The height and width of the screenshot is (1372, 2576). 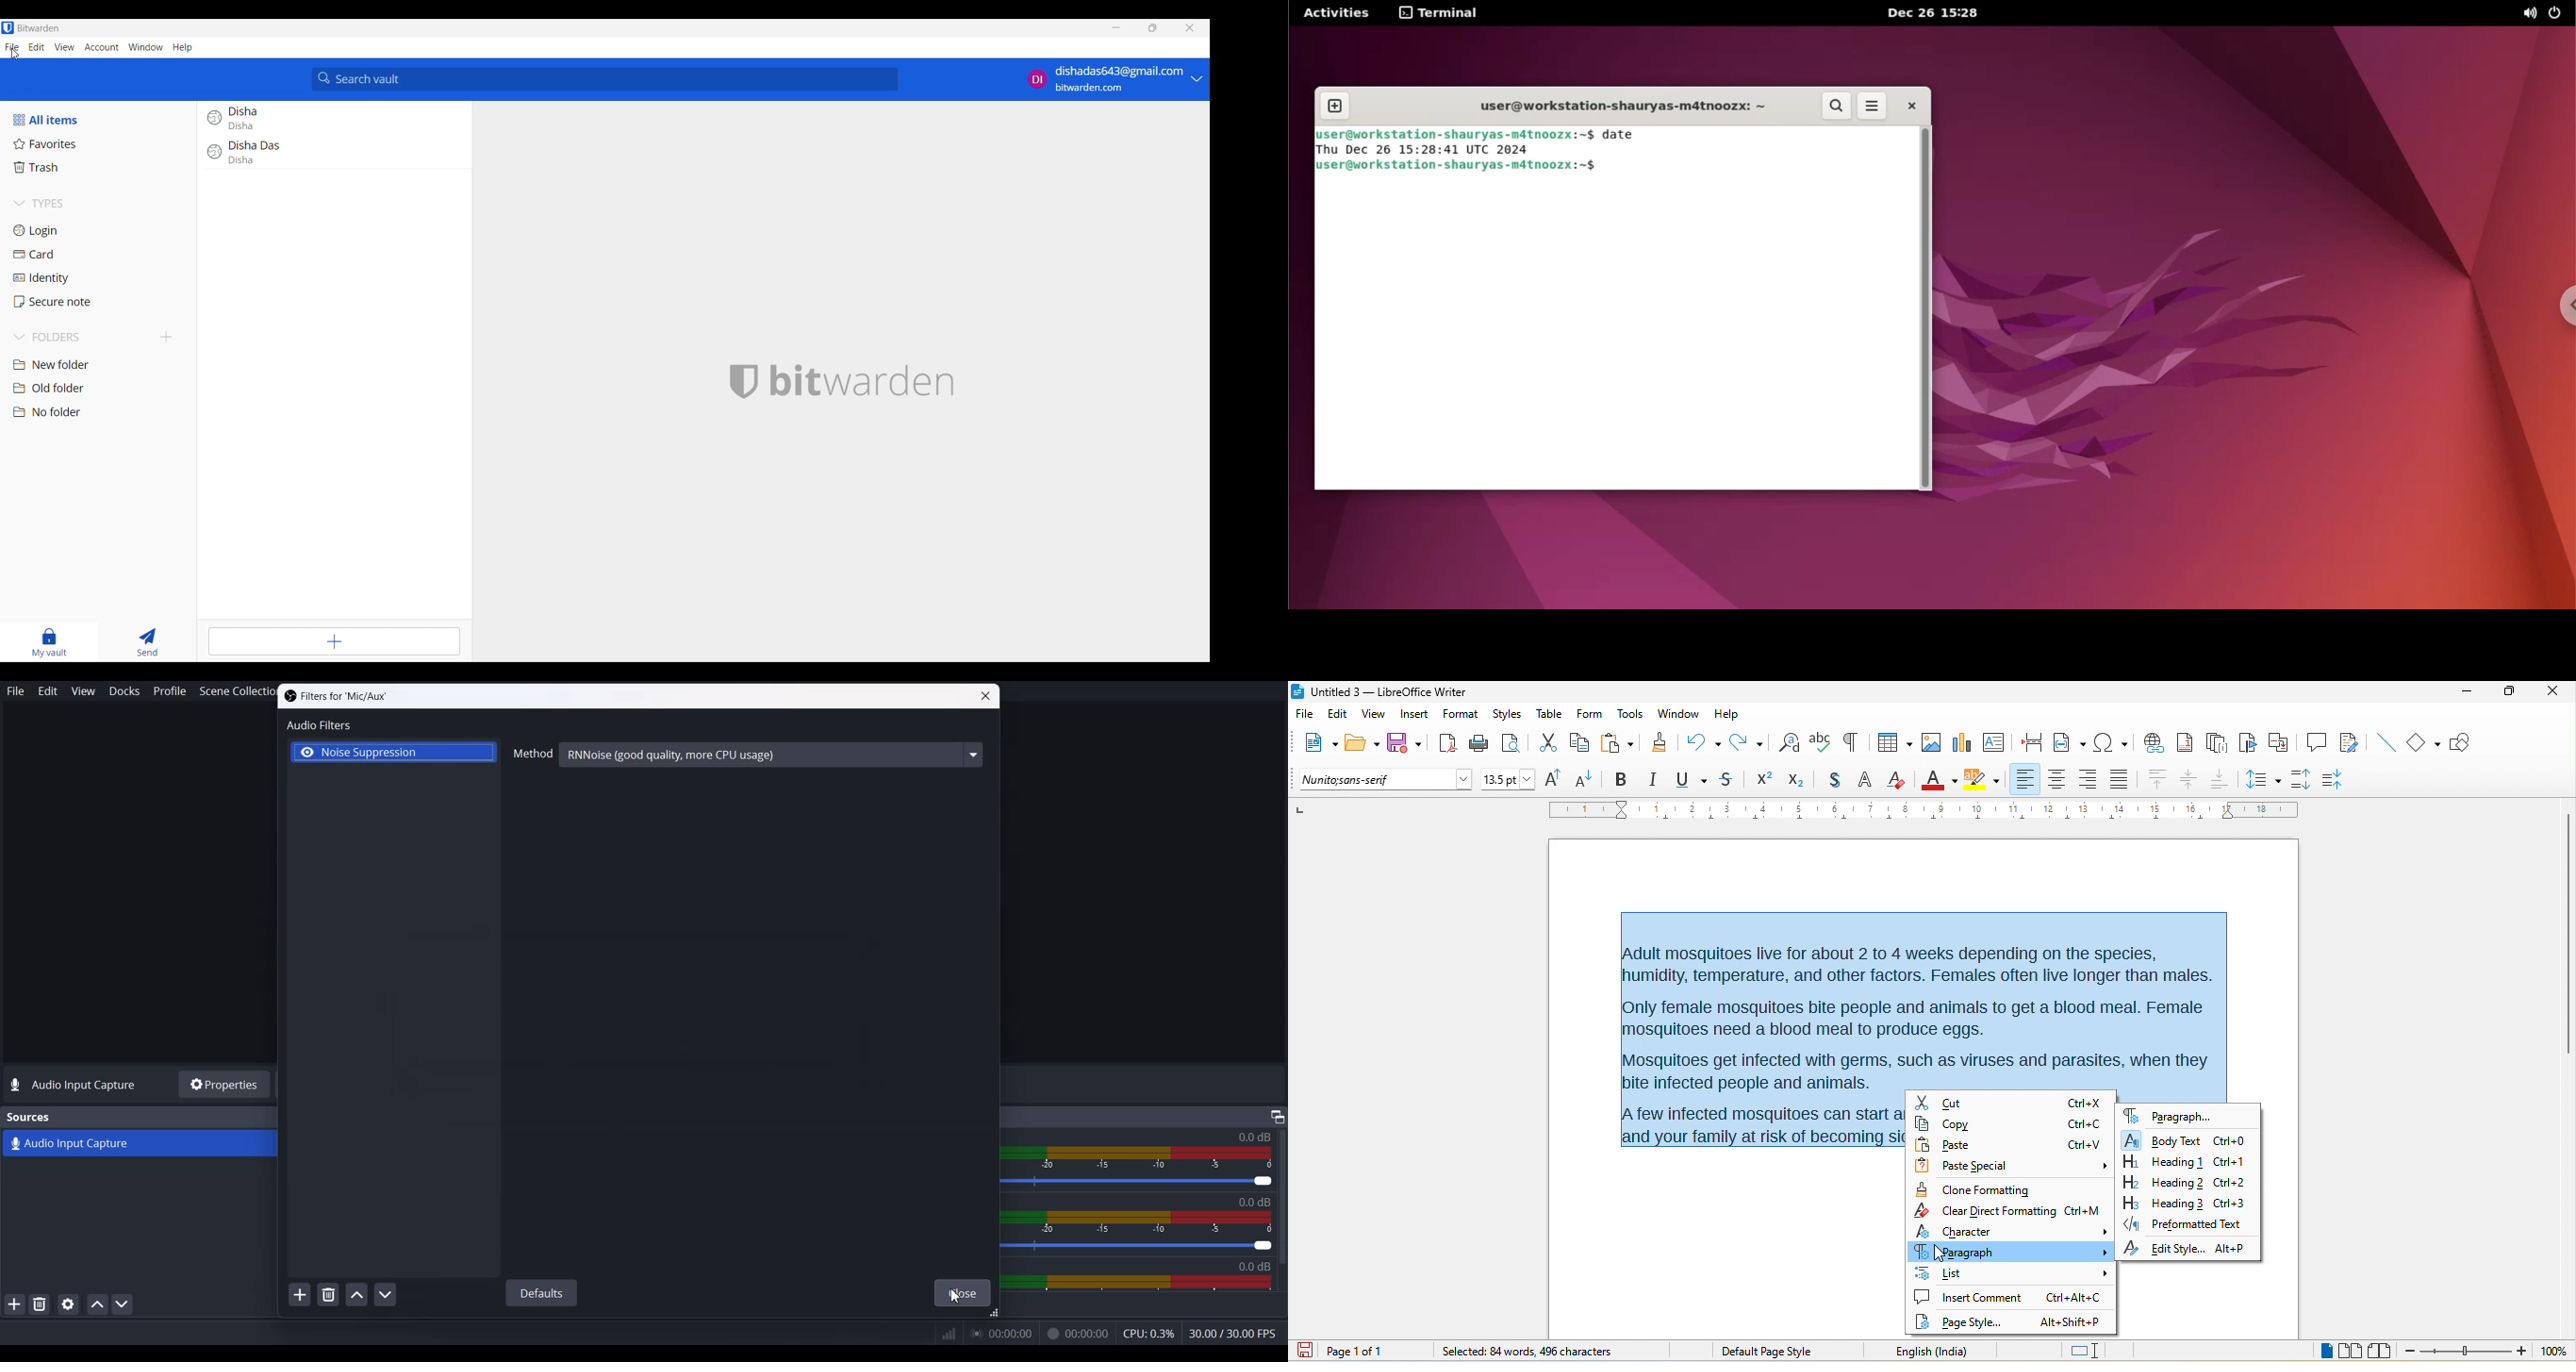 What do you see at coordinates (2550, 690) in the screenshot?
I see `close` at bounding box center [2550, 690].